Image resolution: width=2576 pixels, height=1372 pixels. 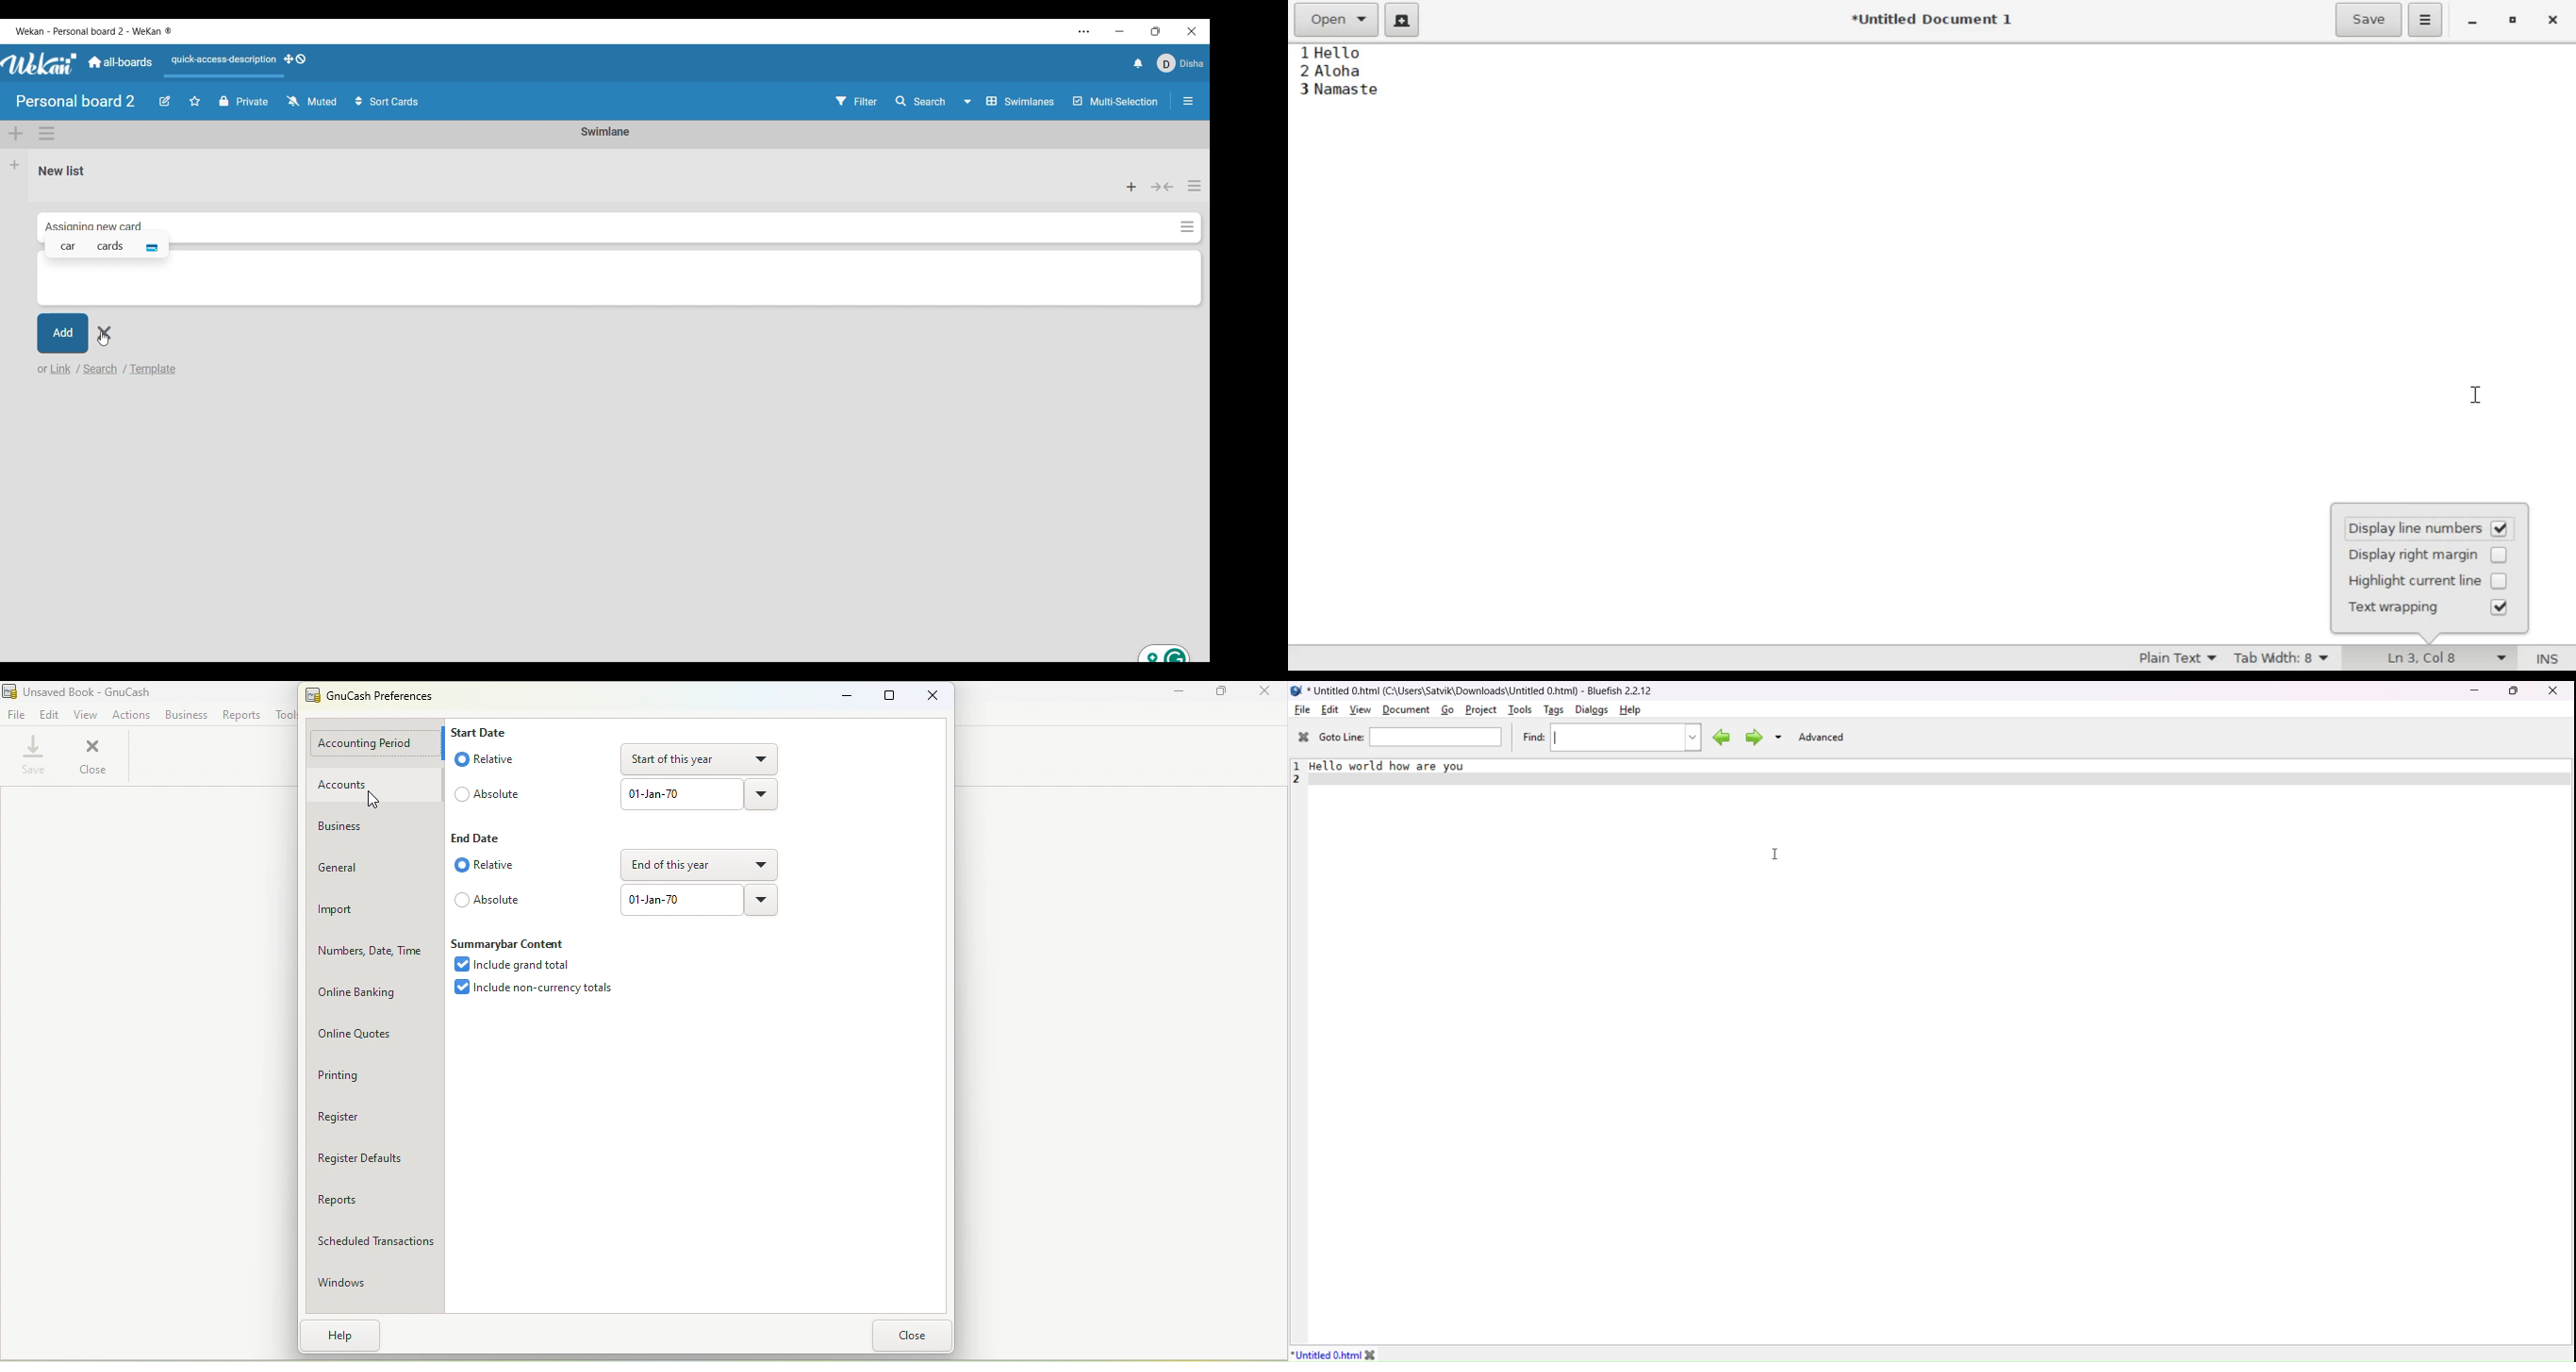 I want to click on General, so click(x=374, y=869).